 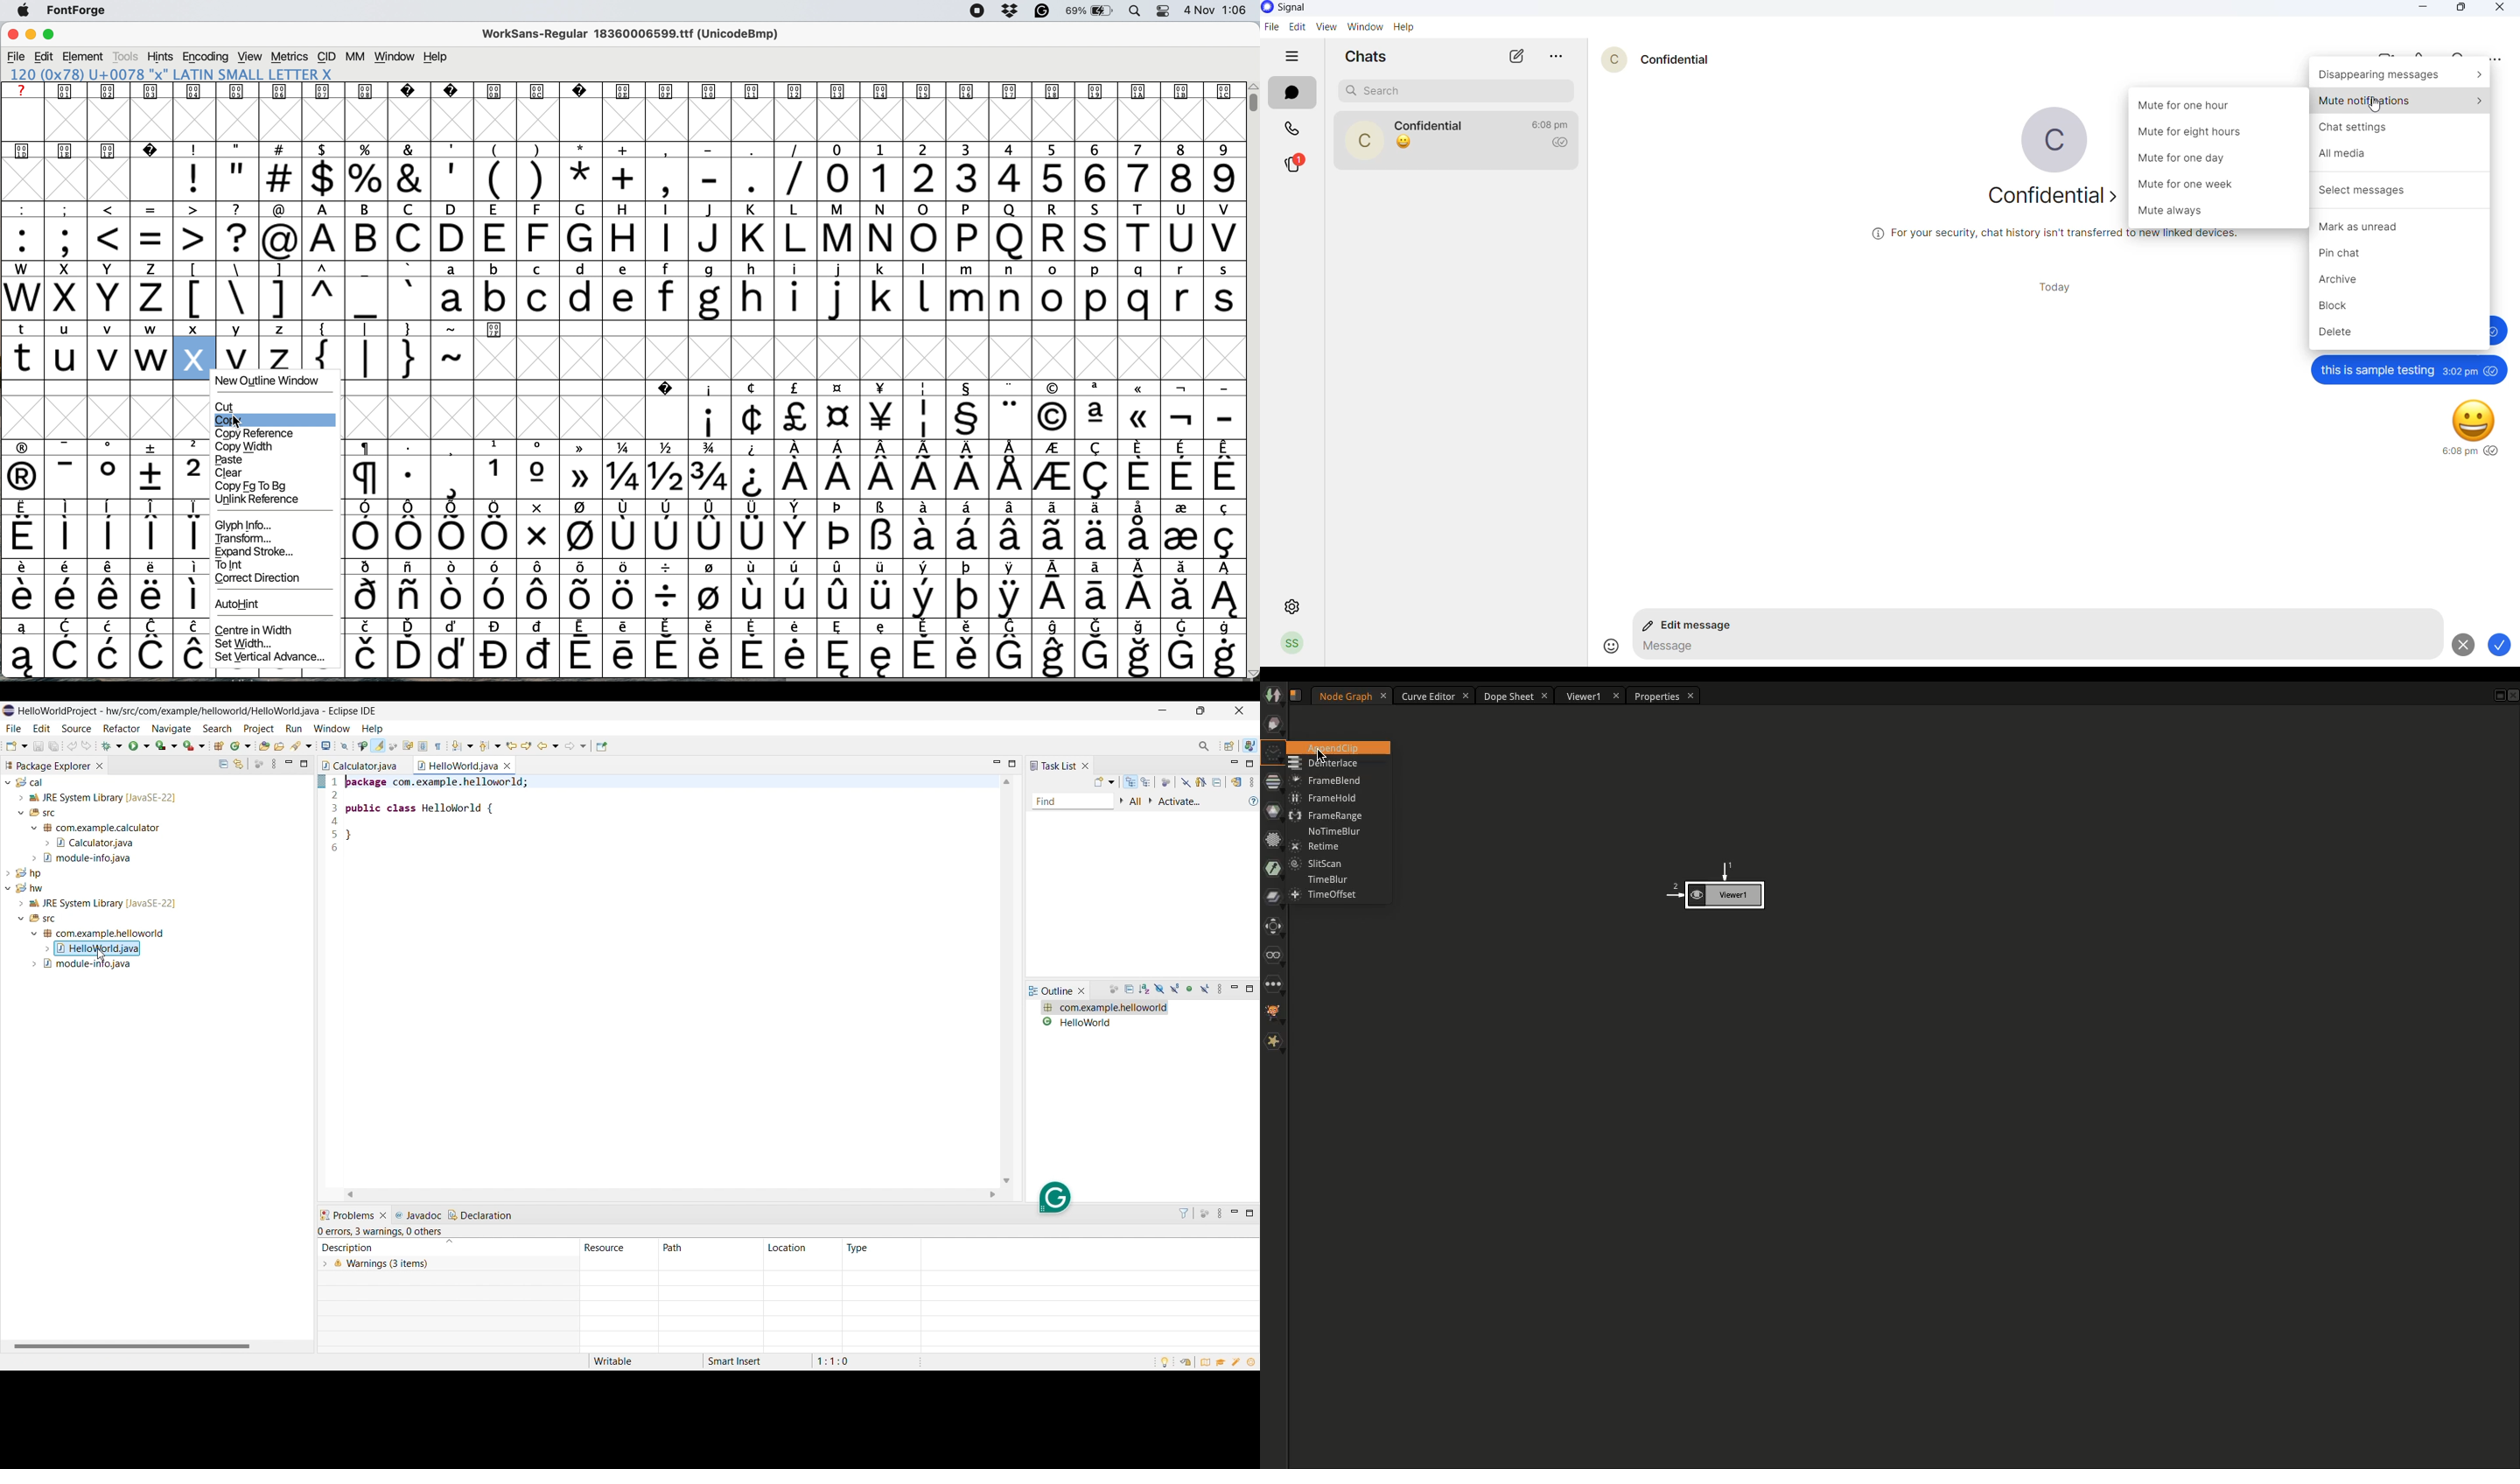 I want to click on minimize, so click(x=2427, y=8).